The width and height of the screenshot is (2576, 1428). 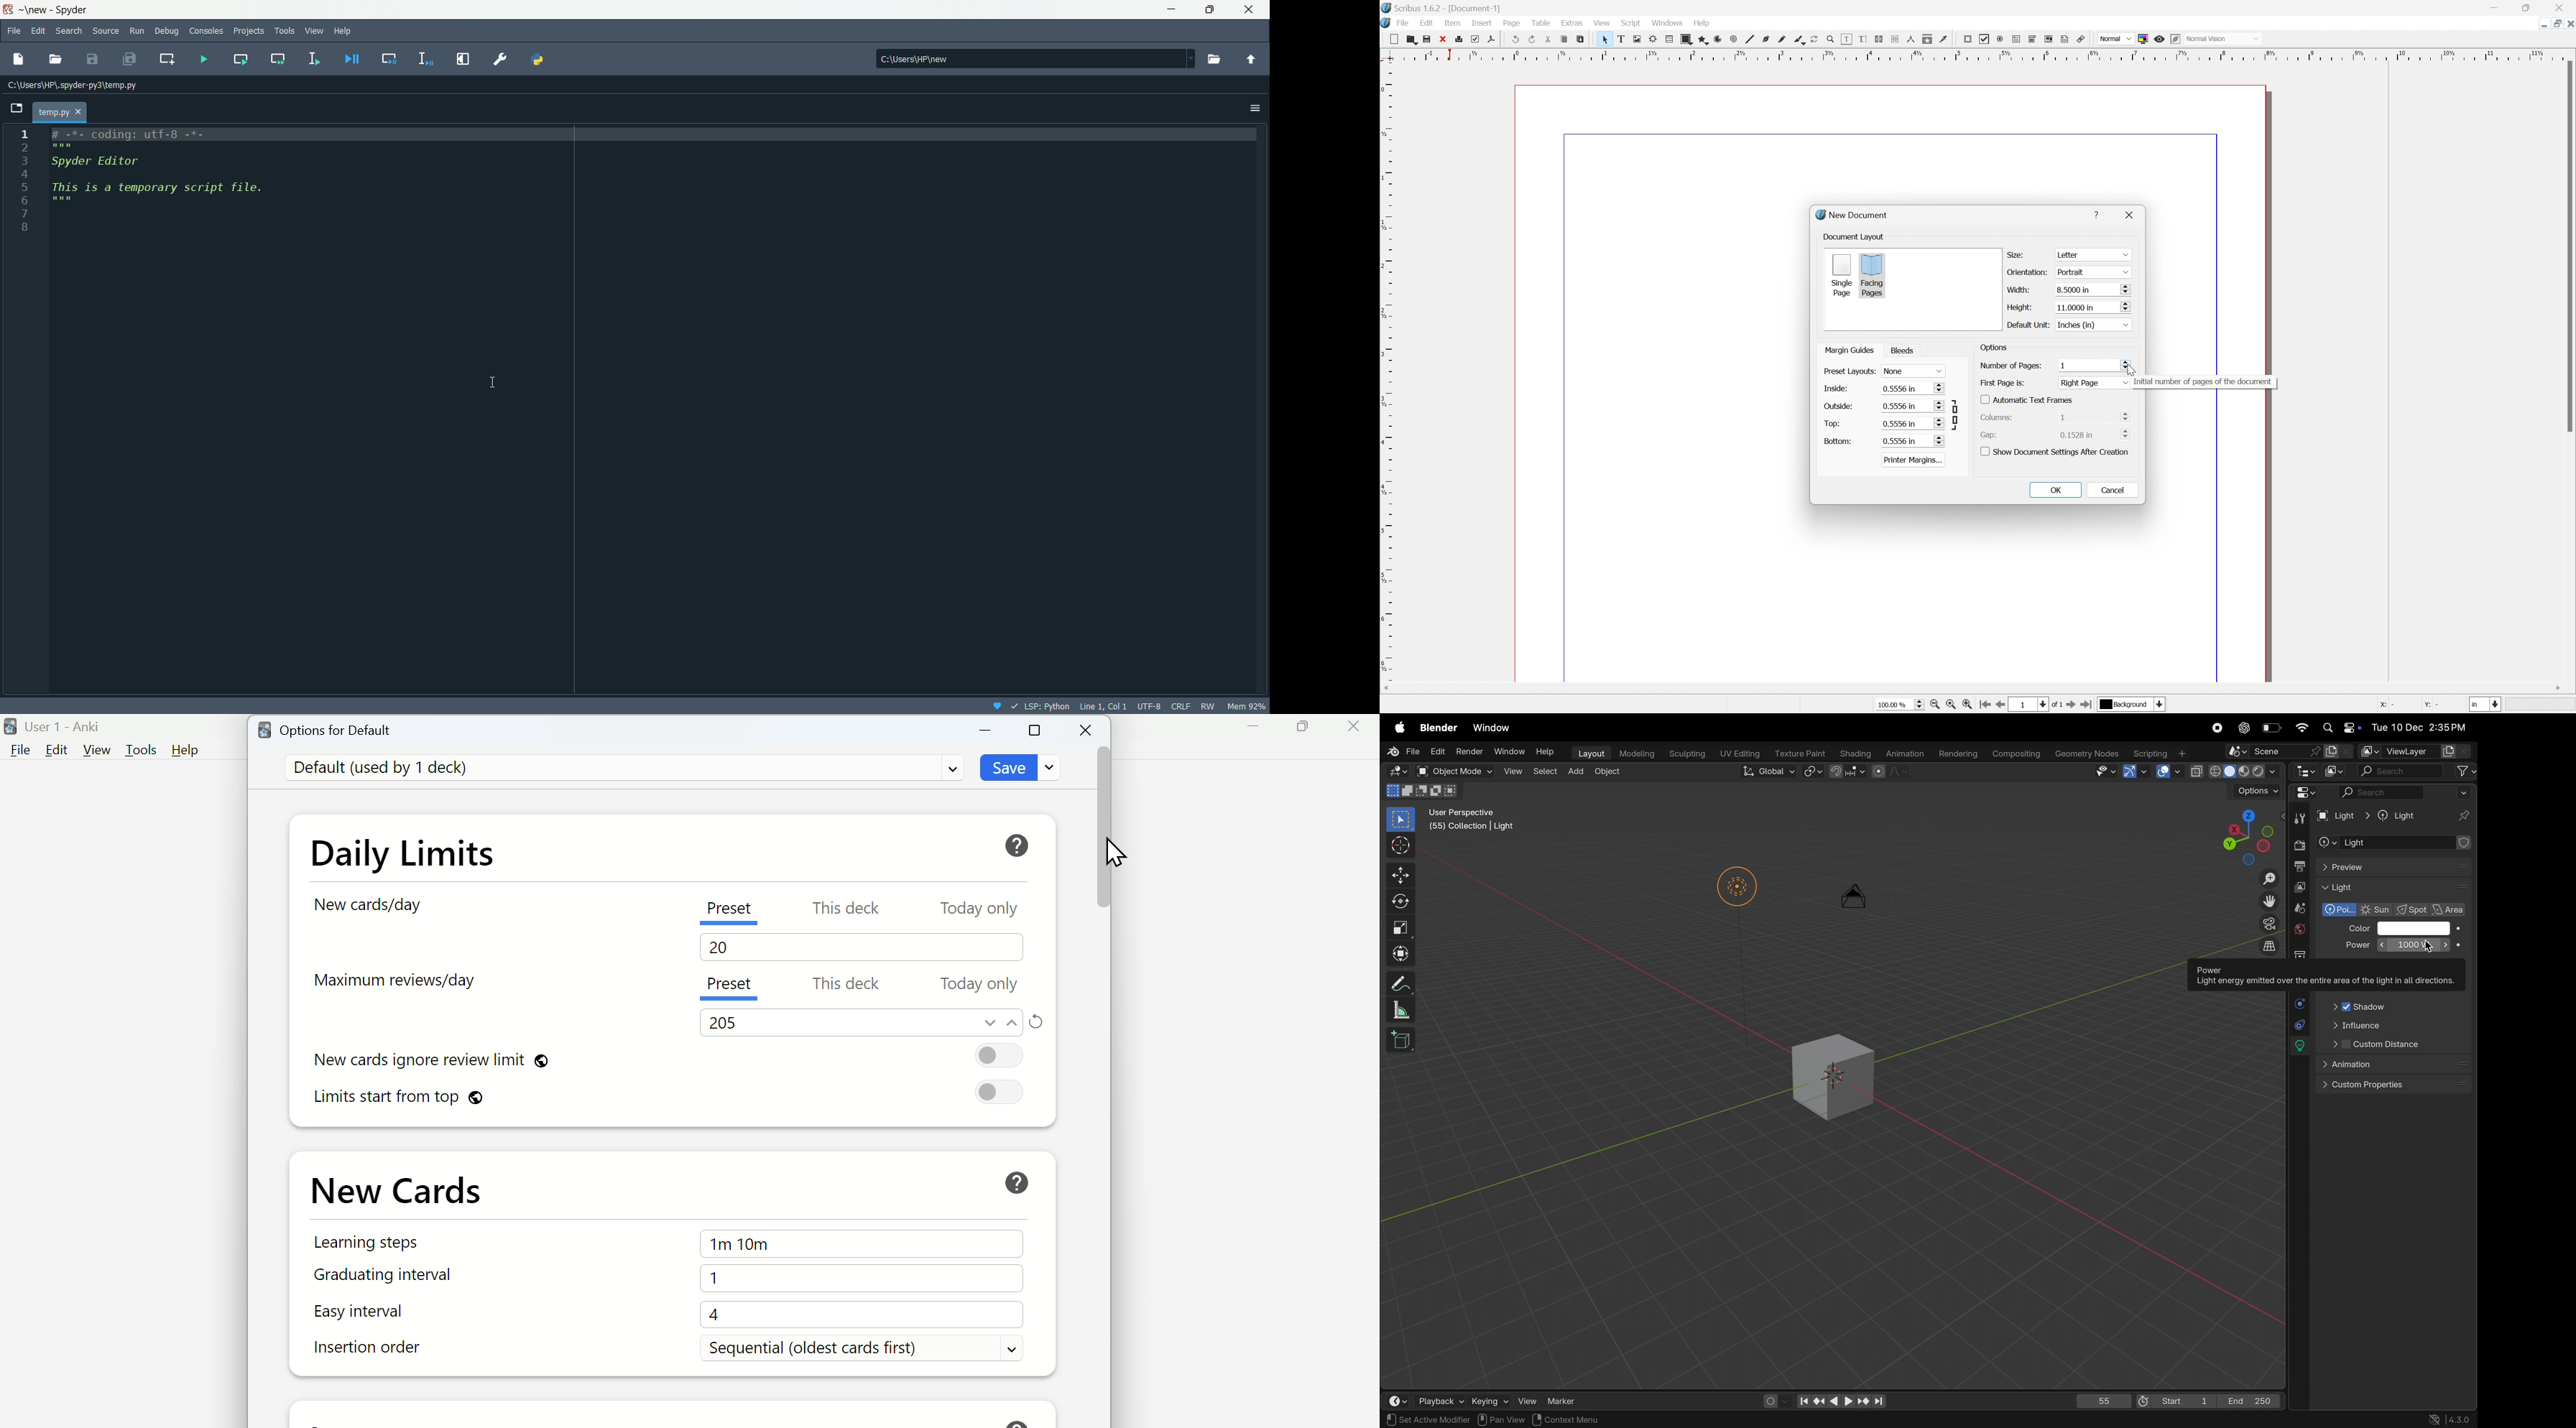 What do you see at coordinates (2057, 451) in the screenshot?
I see `Show document settings after creation` at bounding box center [2057, 451].